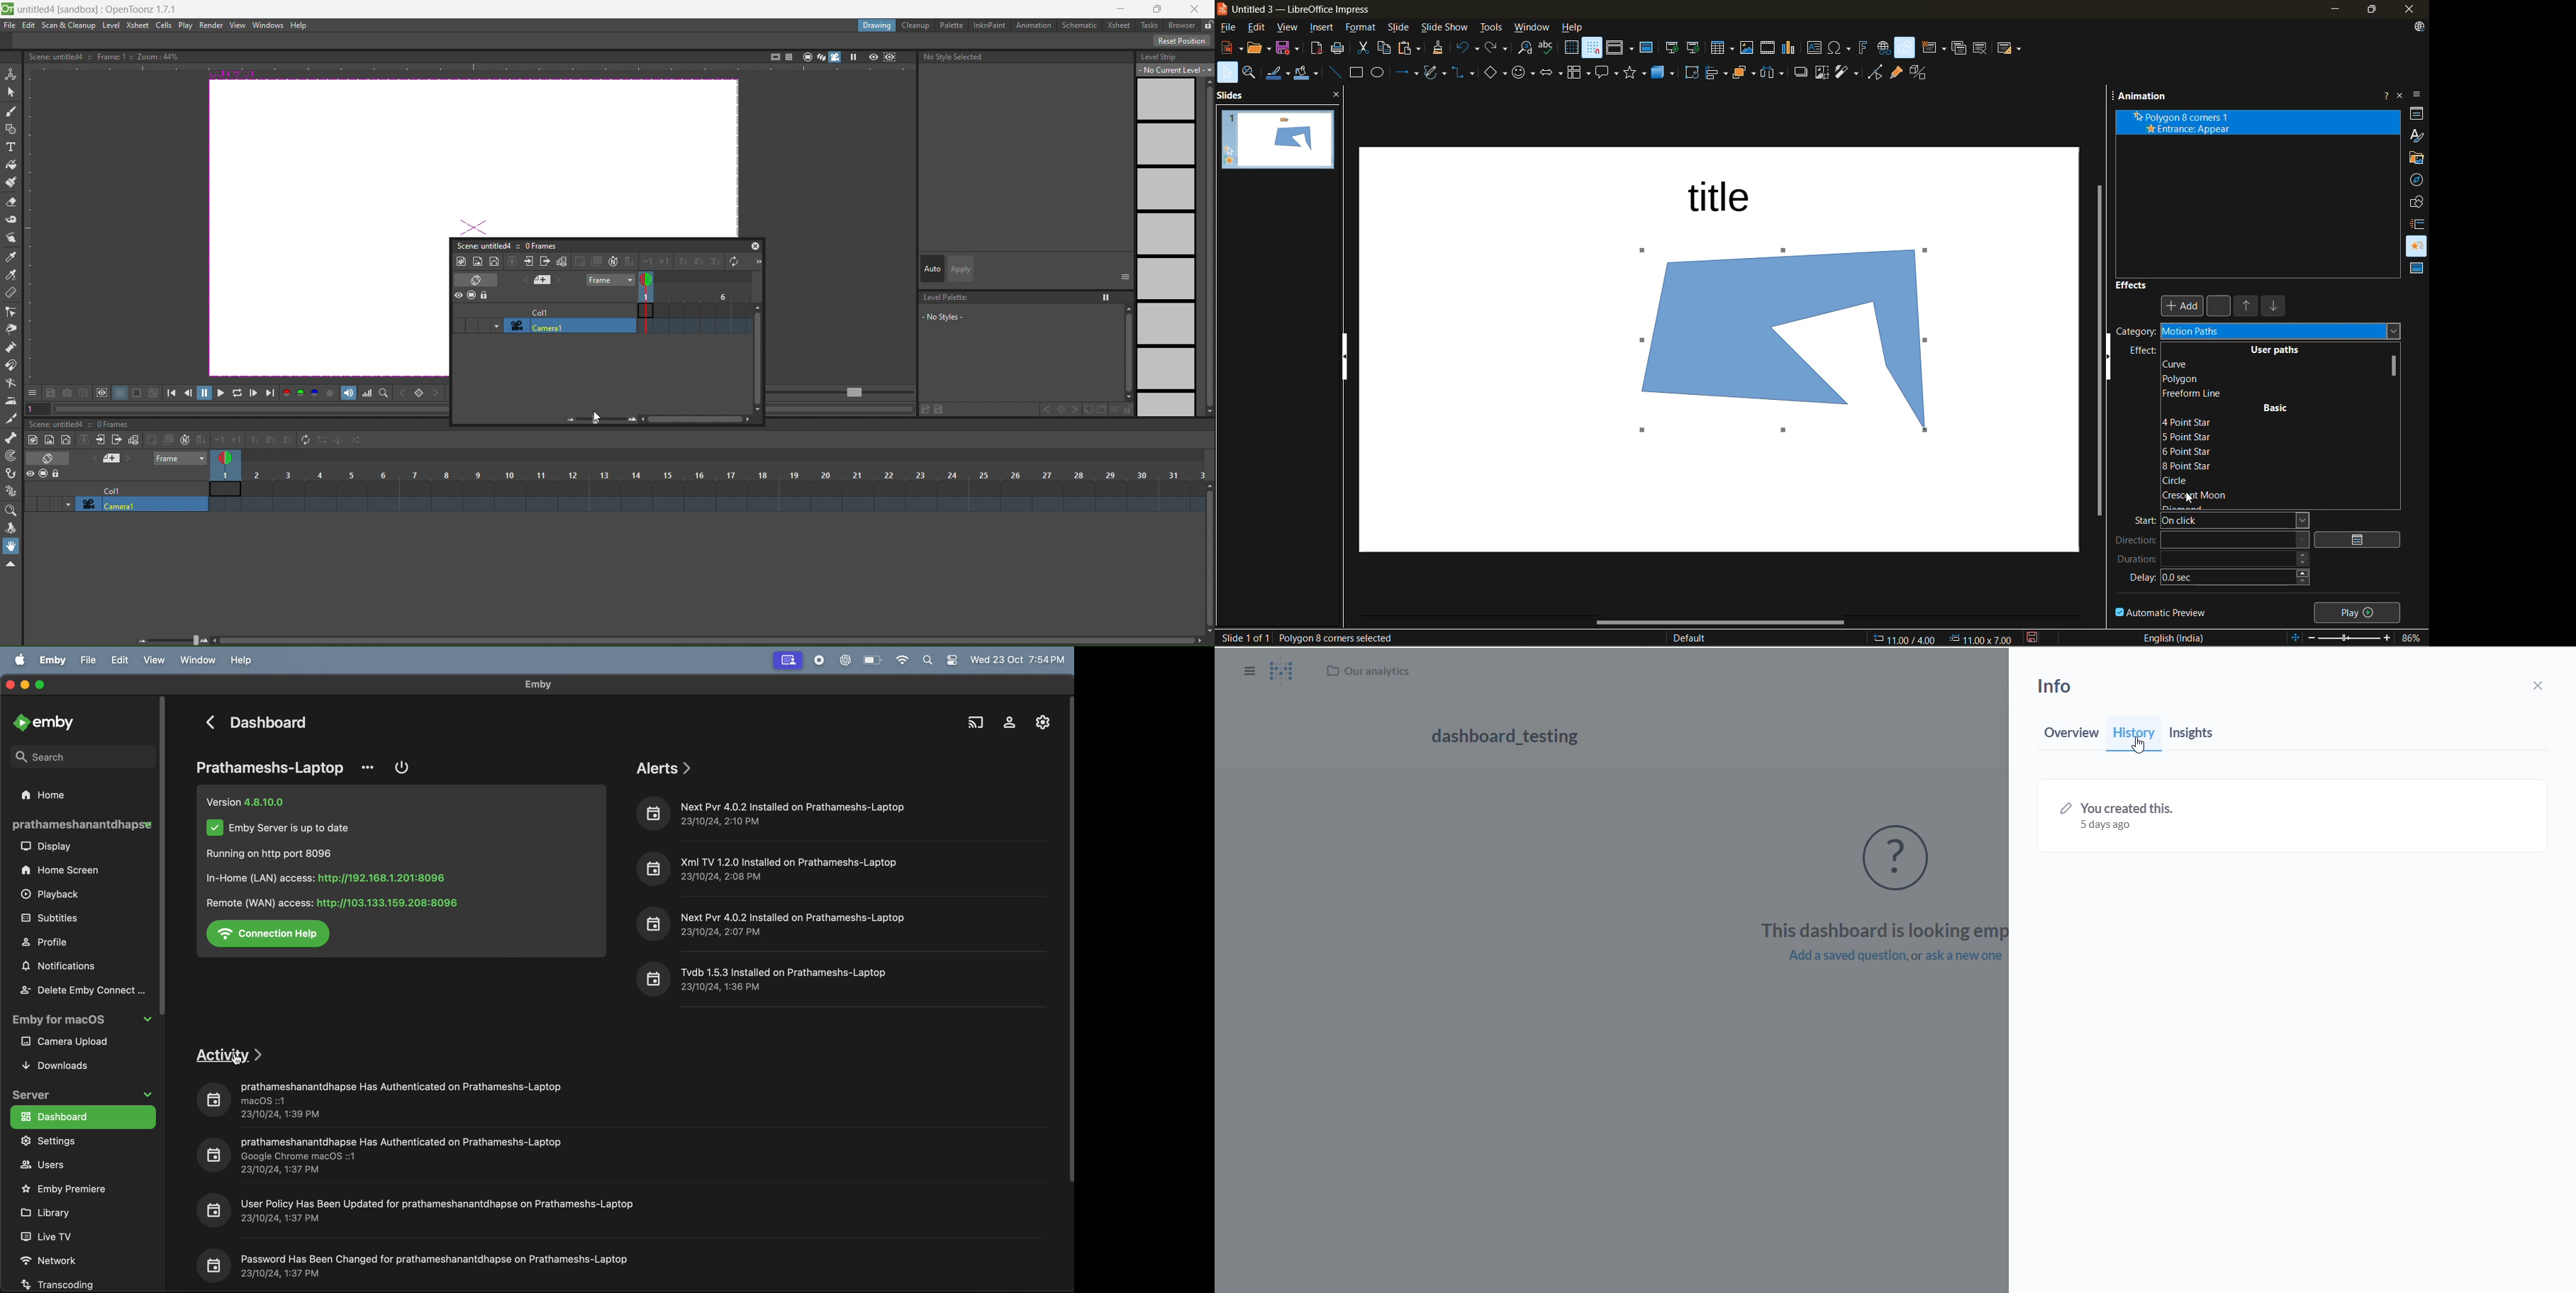 This screenshot has width=2576, height=1316. Describe the element at coordinates (271, 933) in the screenshot. I see `connection help` at that location.